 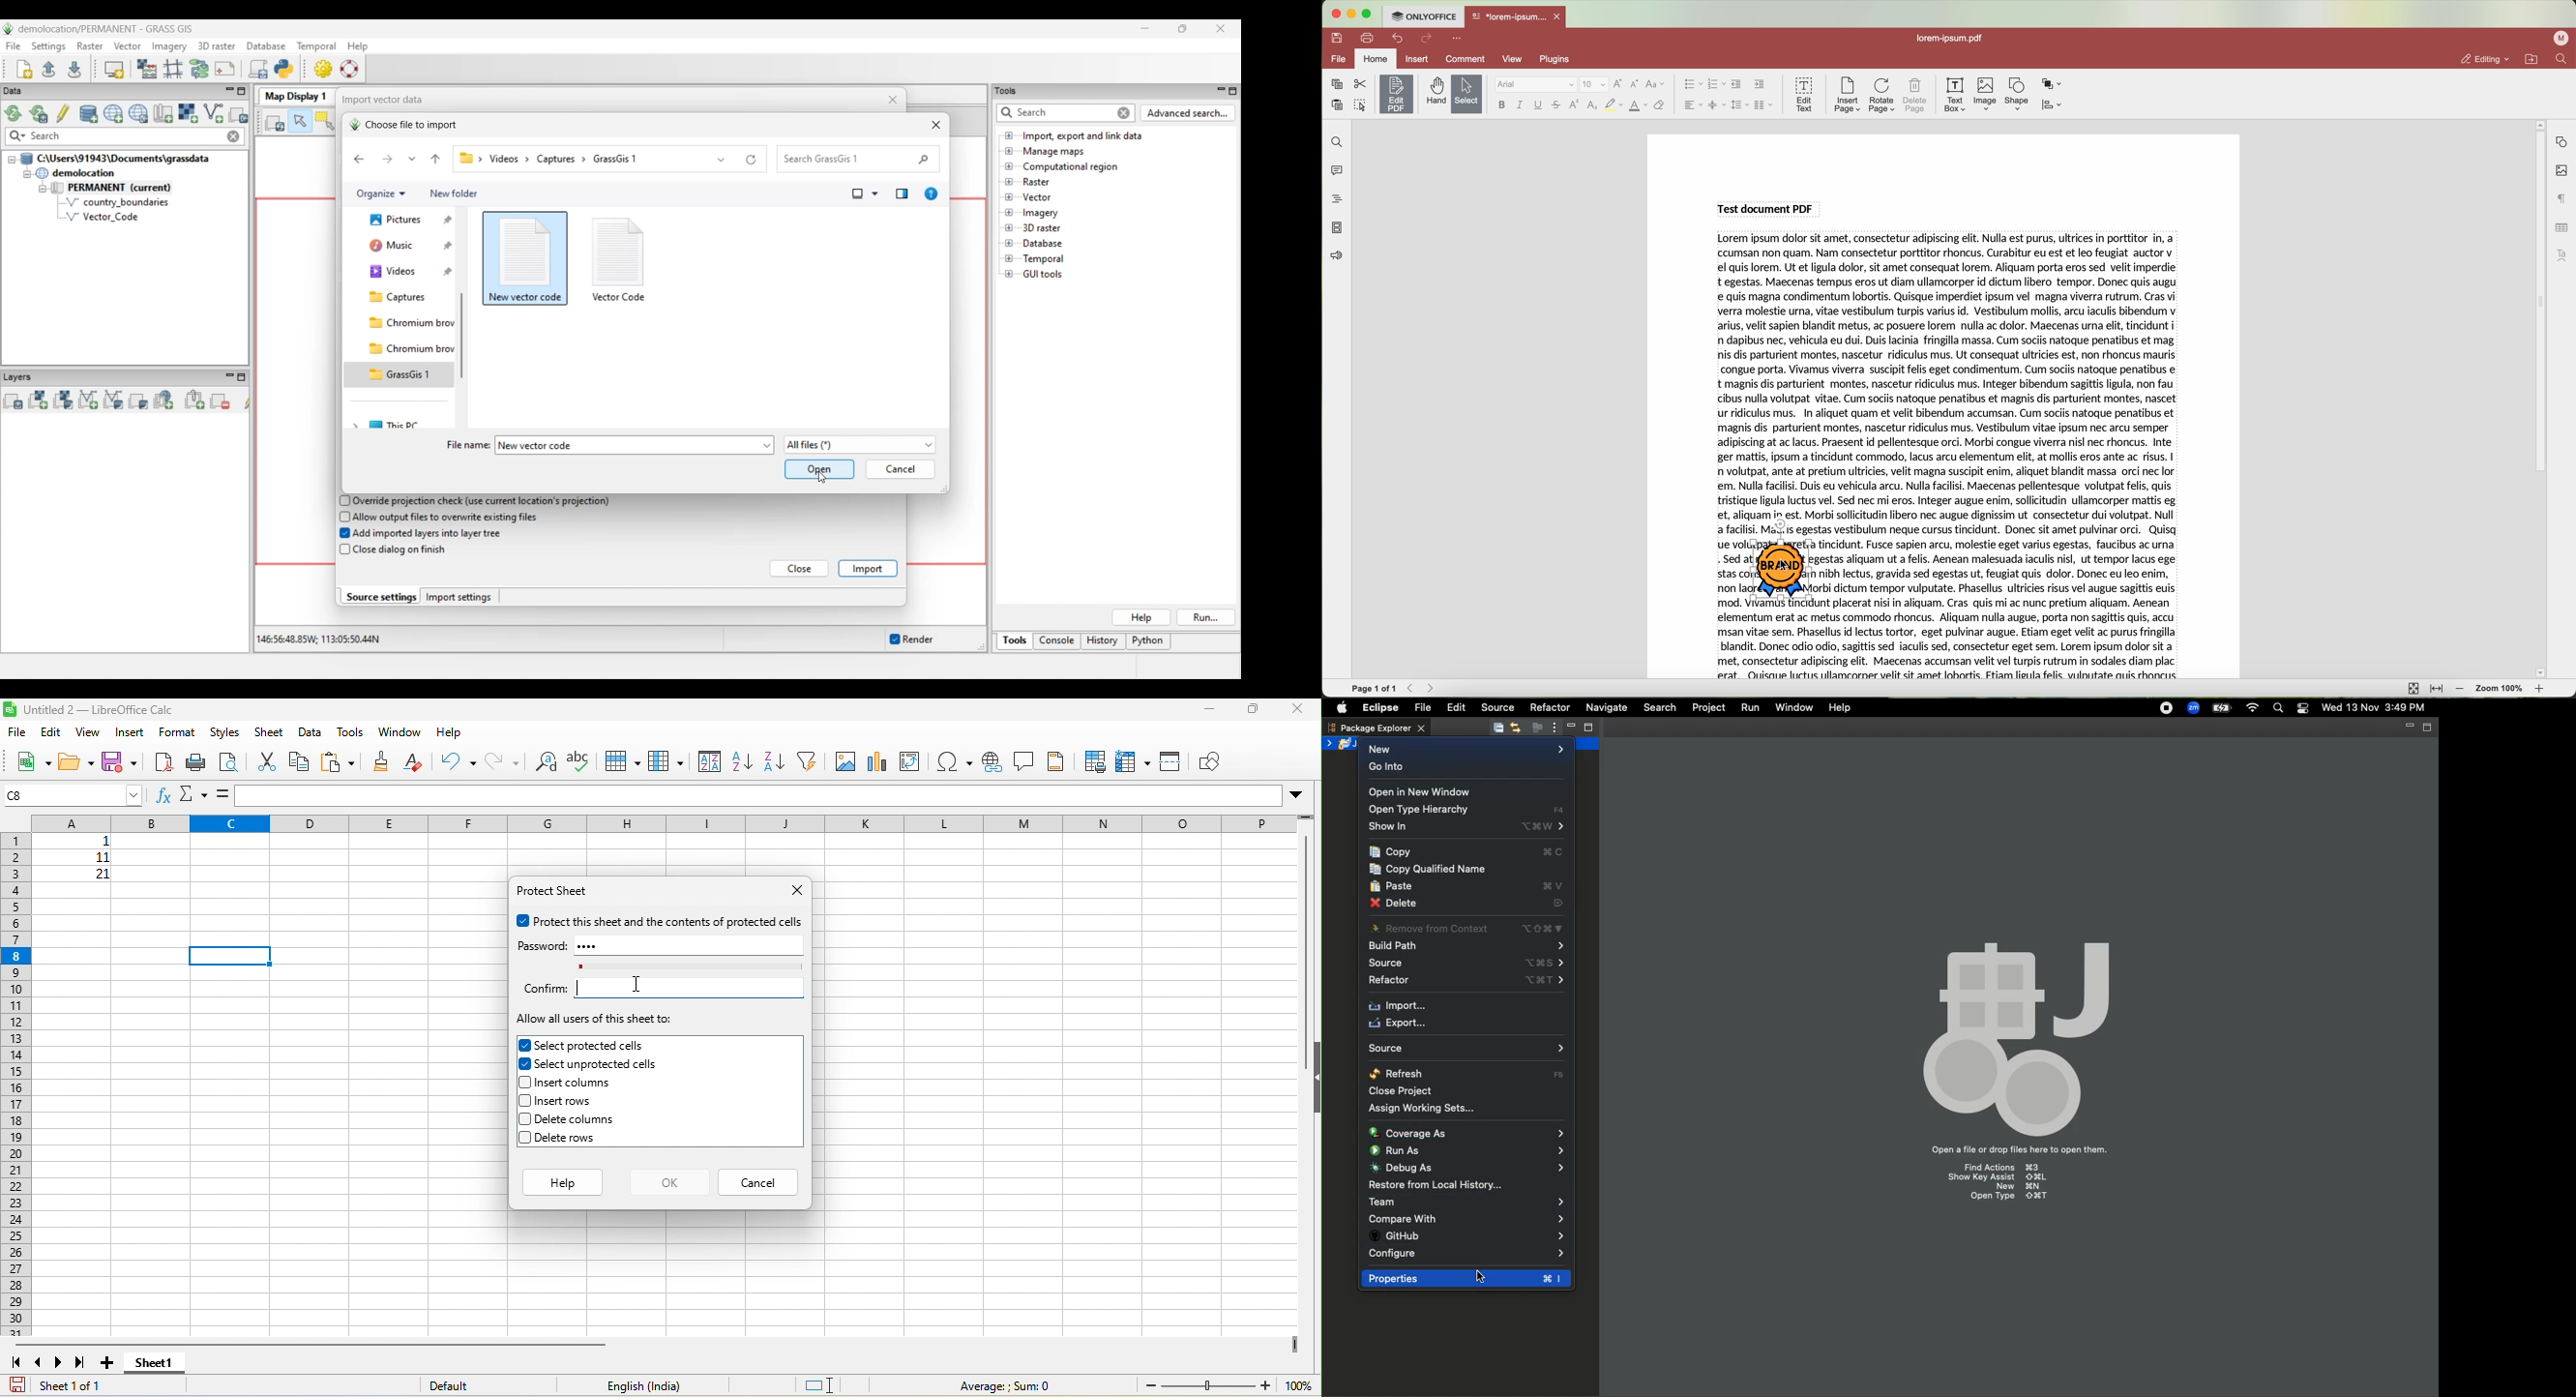 What do you see at coordinates (2011, 1028) in the screenshot?
I see `icons` at bounding box center [2011, 1028].